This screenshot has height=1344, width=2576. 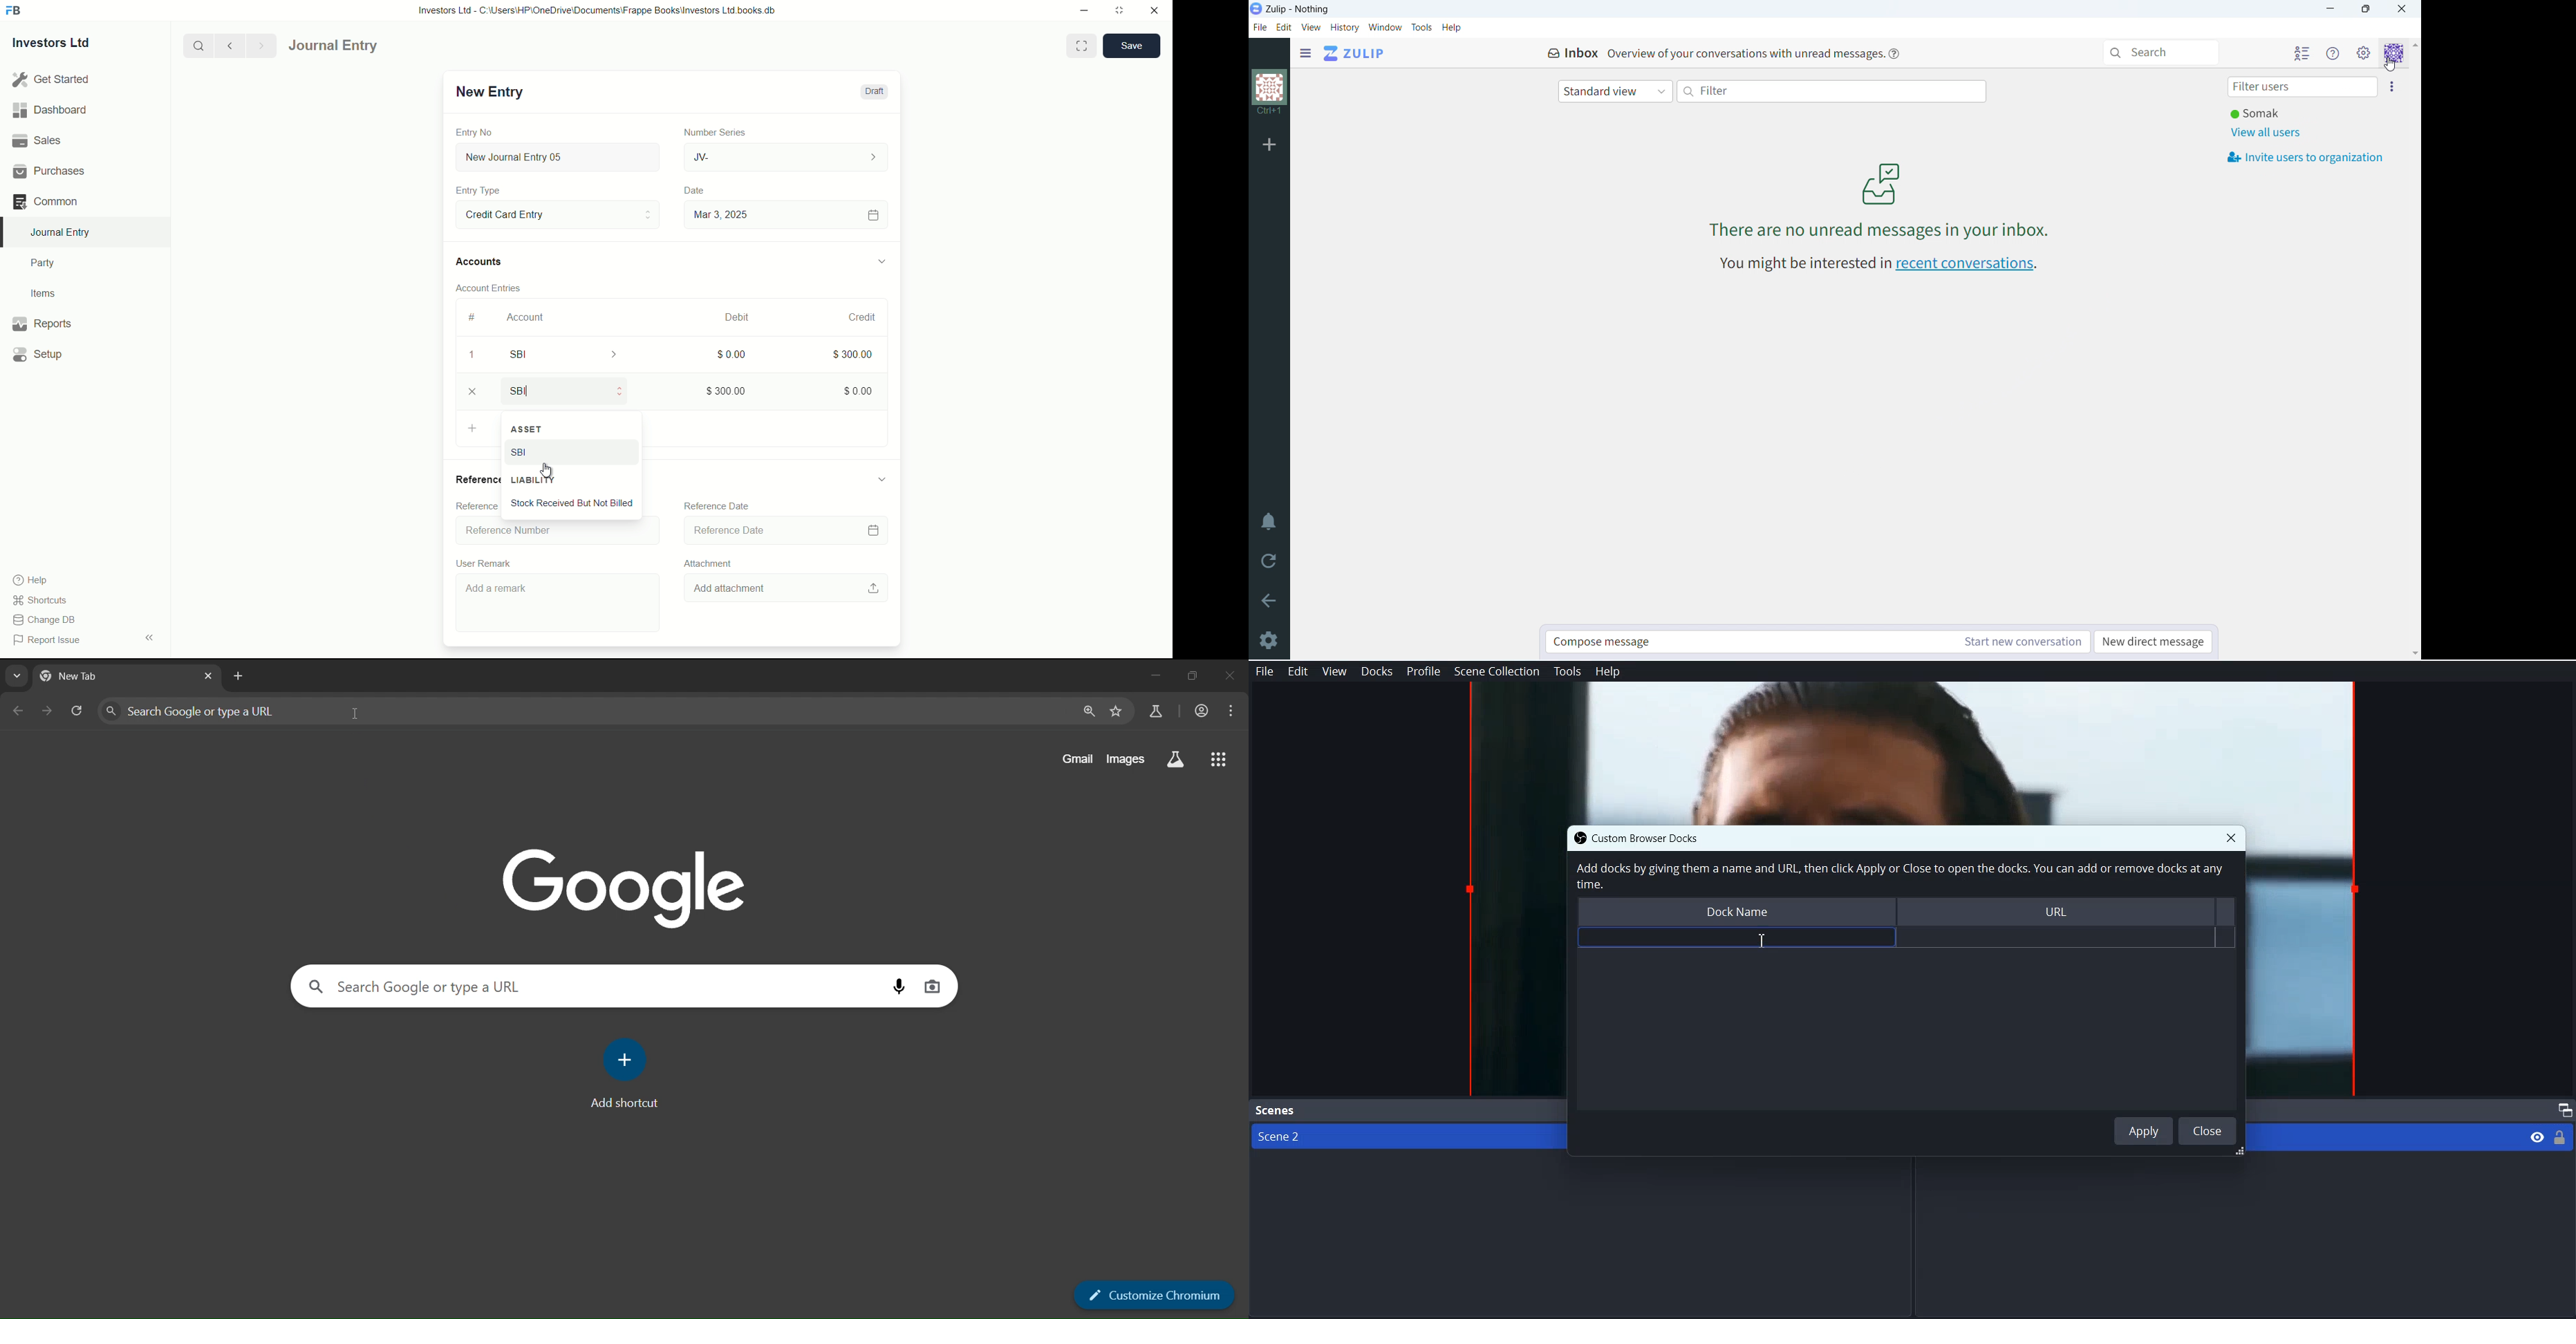 I want to click on expand/collapse, so click(x=149, y=636).